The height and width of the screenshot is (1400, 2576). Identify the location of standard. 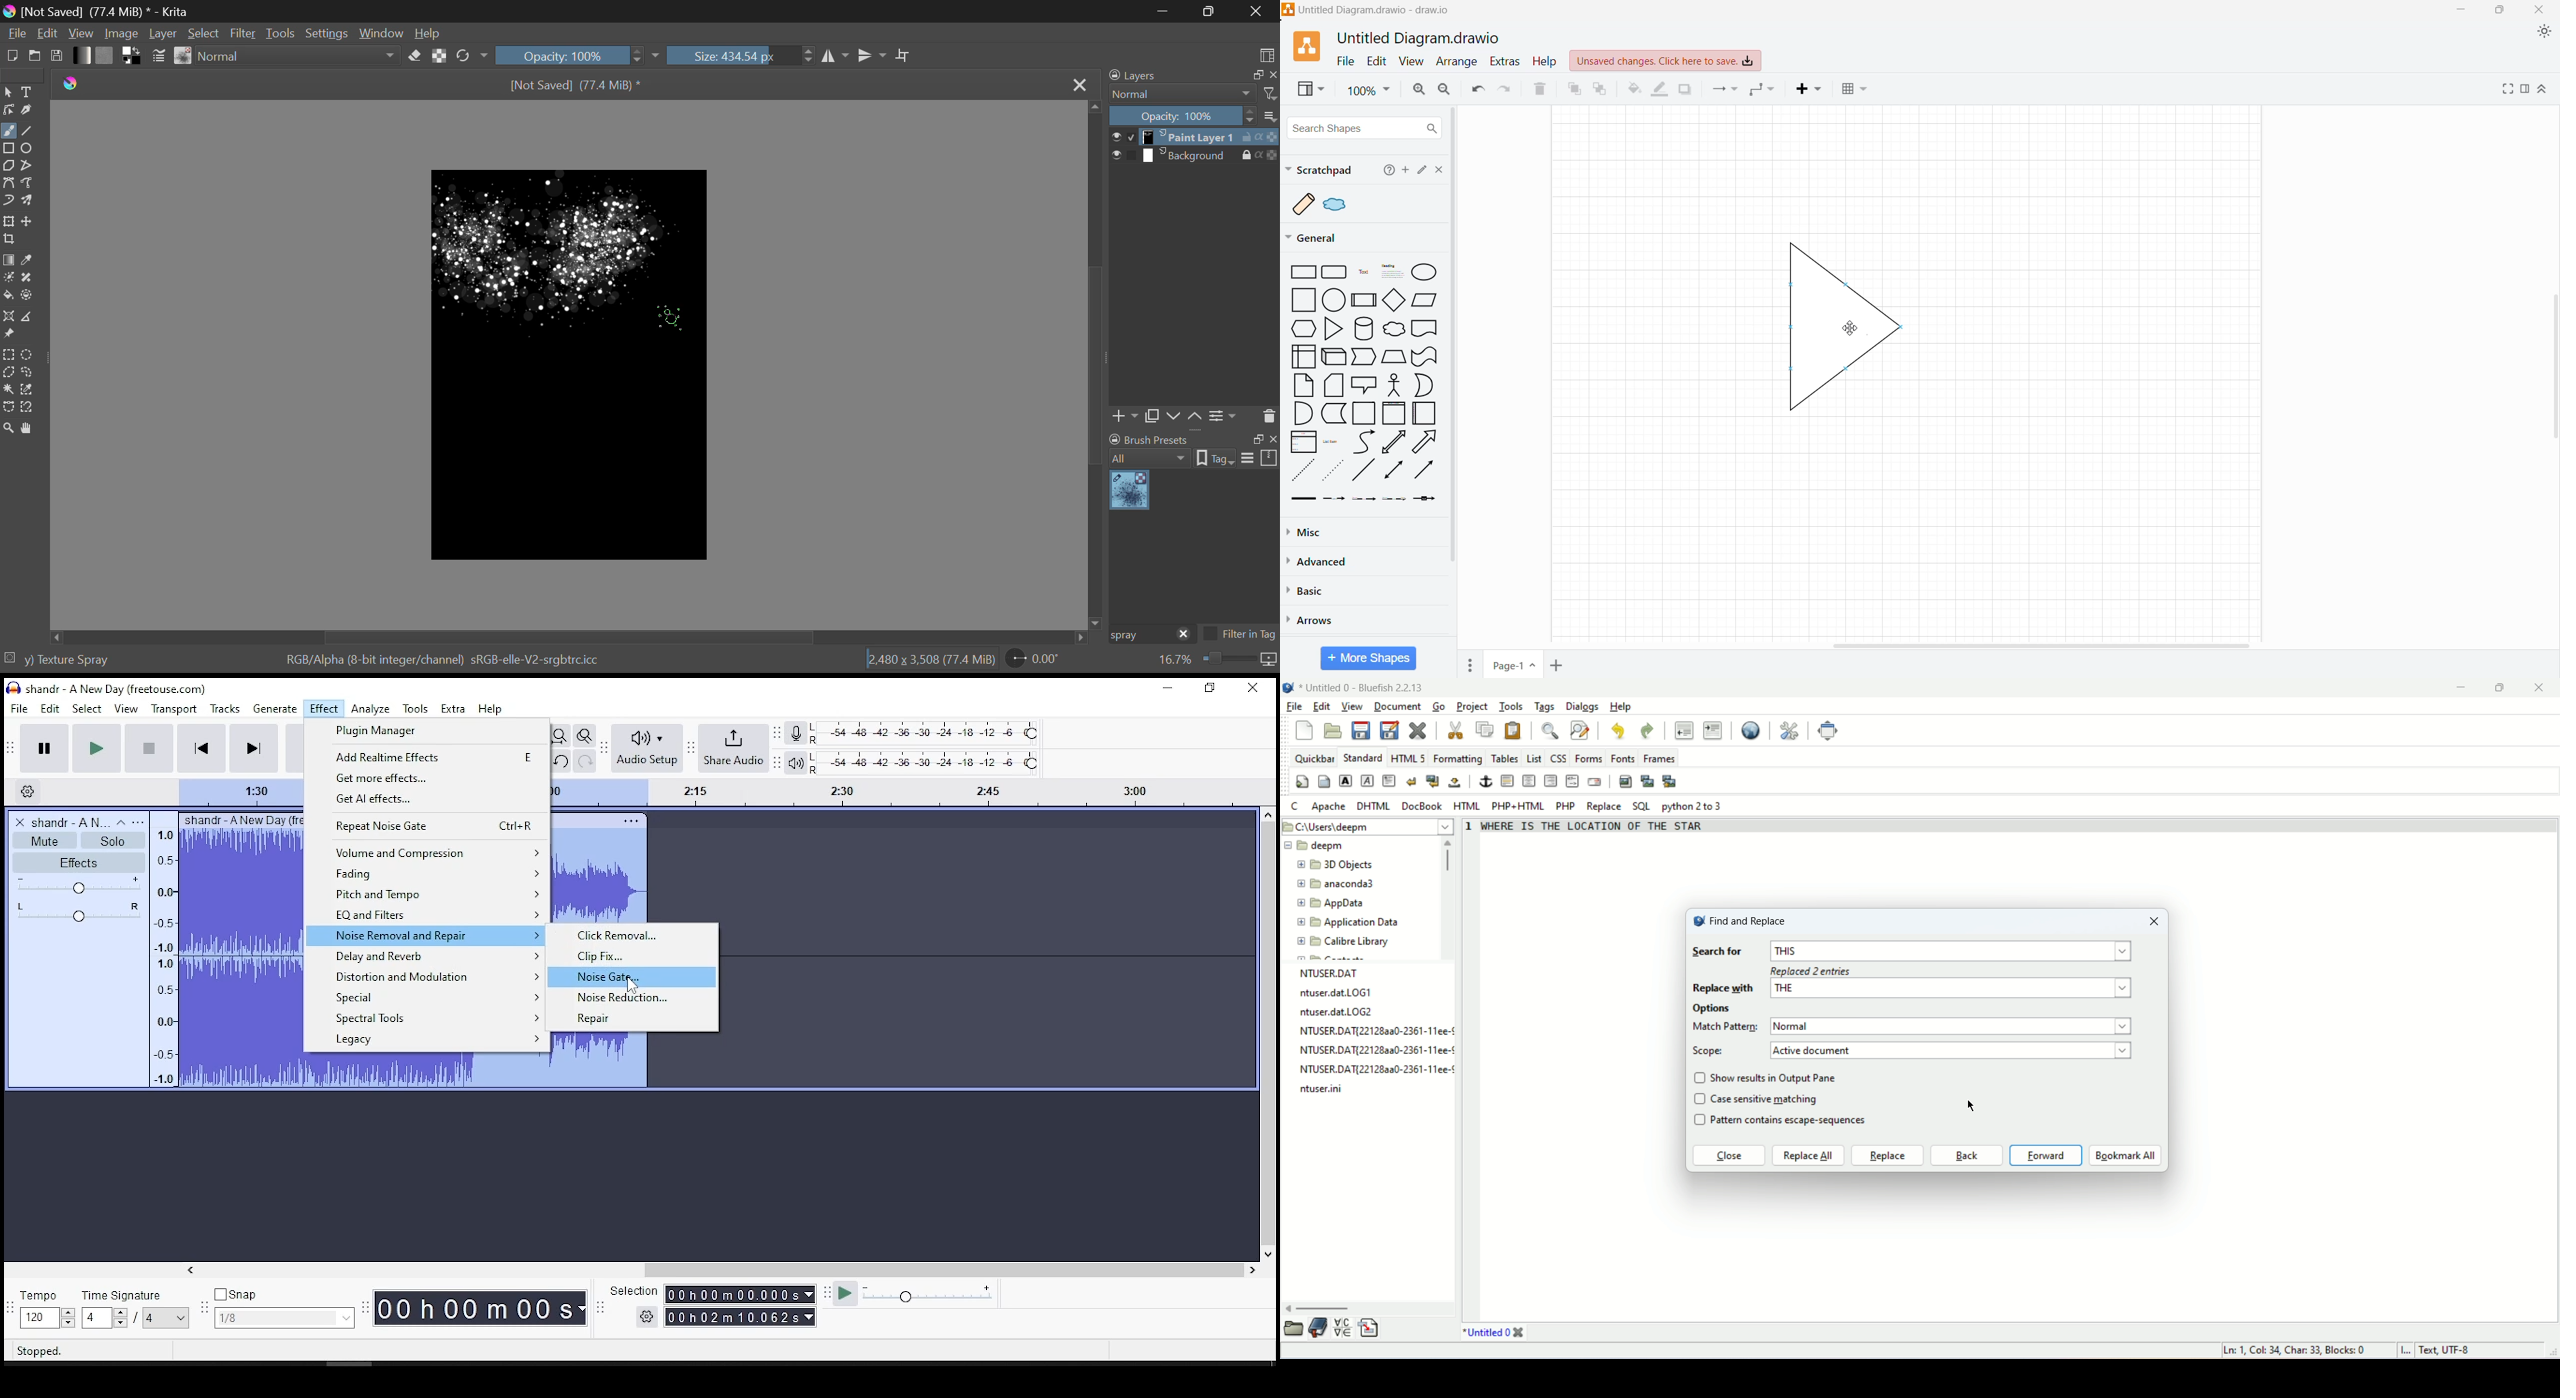
(1361, 757).